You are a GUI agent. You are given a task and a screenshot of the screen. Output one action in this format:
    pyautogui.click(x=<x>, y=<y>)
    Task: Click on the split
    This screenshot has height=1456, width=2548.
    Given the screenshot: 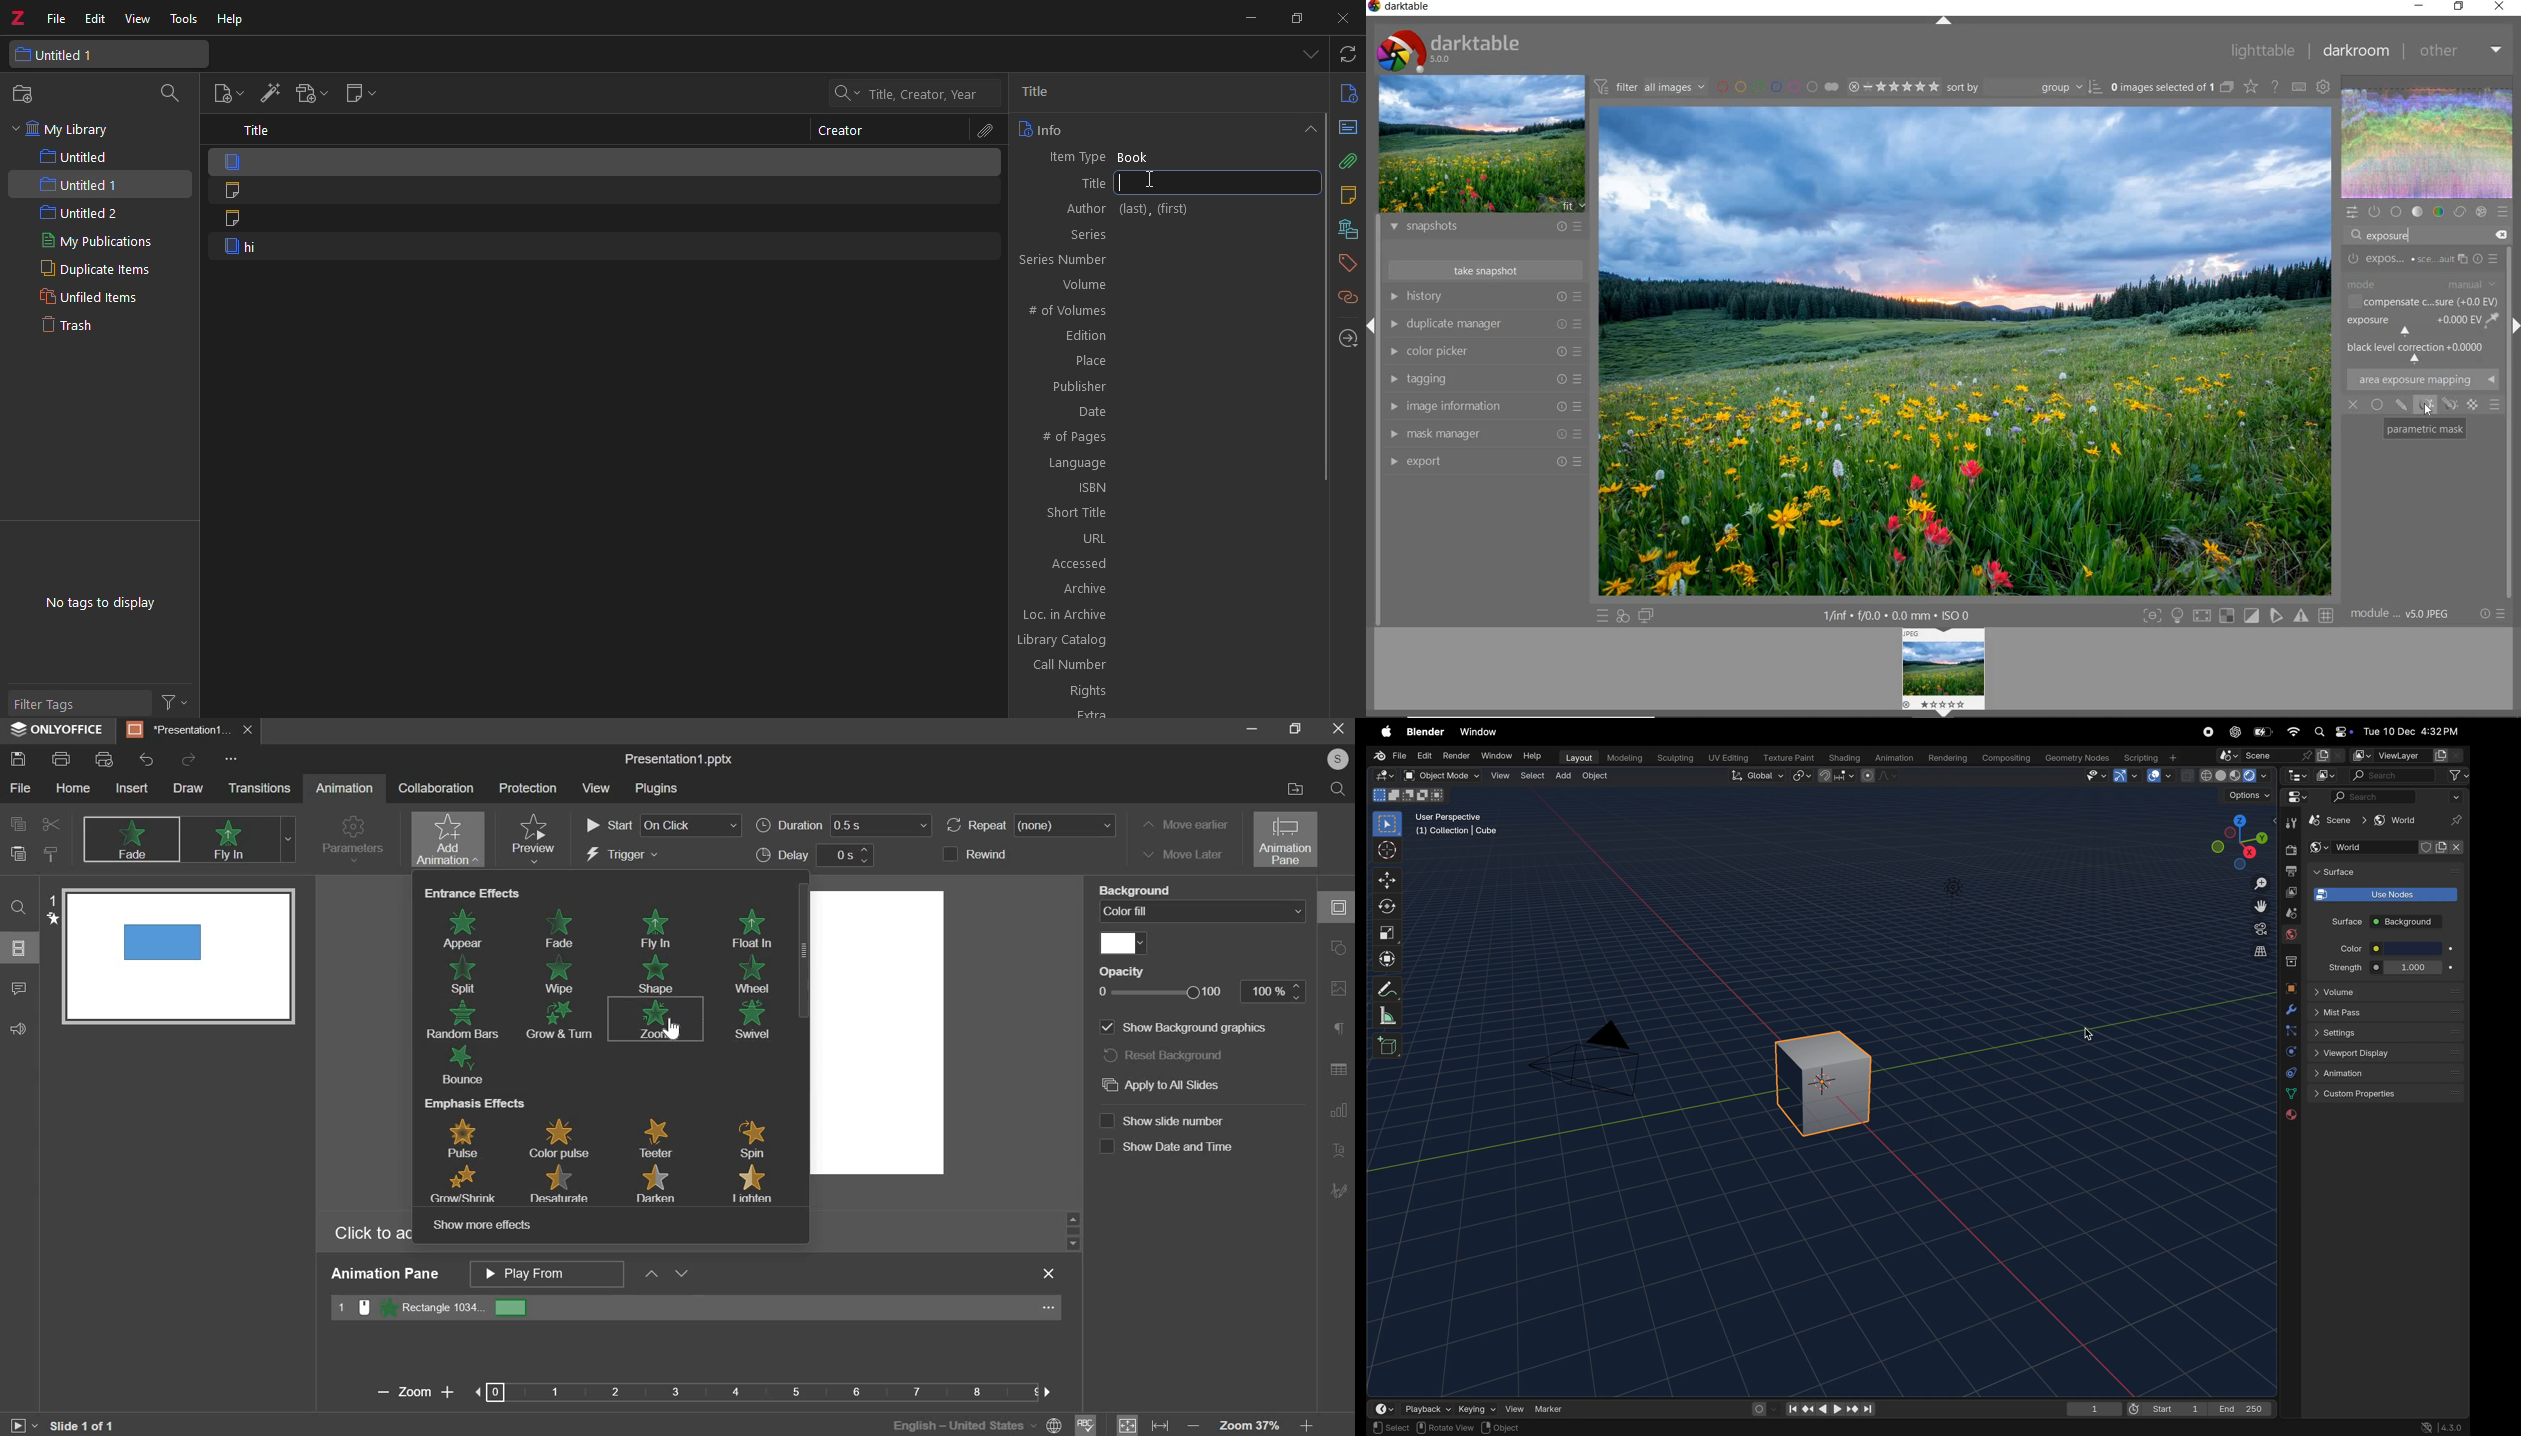 What is the action you would take?
    pyautogui.click(x=465, y=976)
    